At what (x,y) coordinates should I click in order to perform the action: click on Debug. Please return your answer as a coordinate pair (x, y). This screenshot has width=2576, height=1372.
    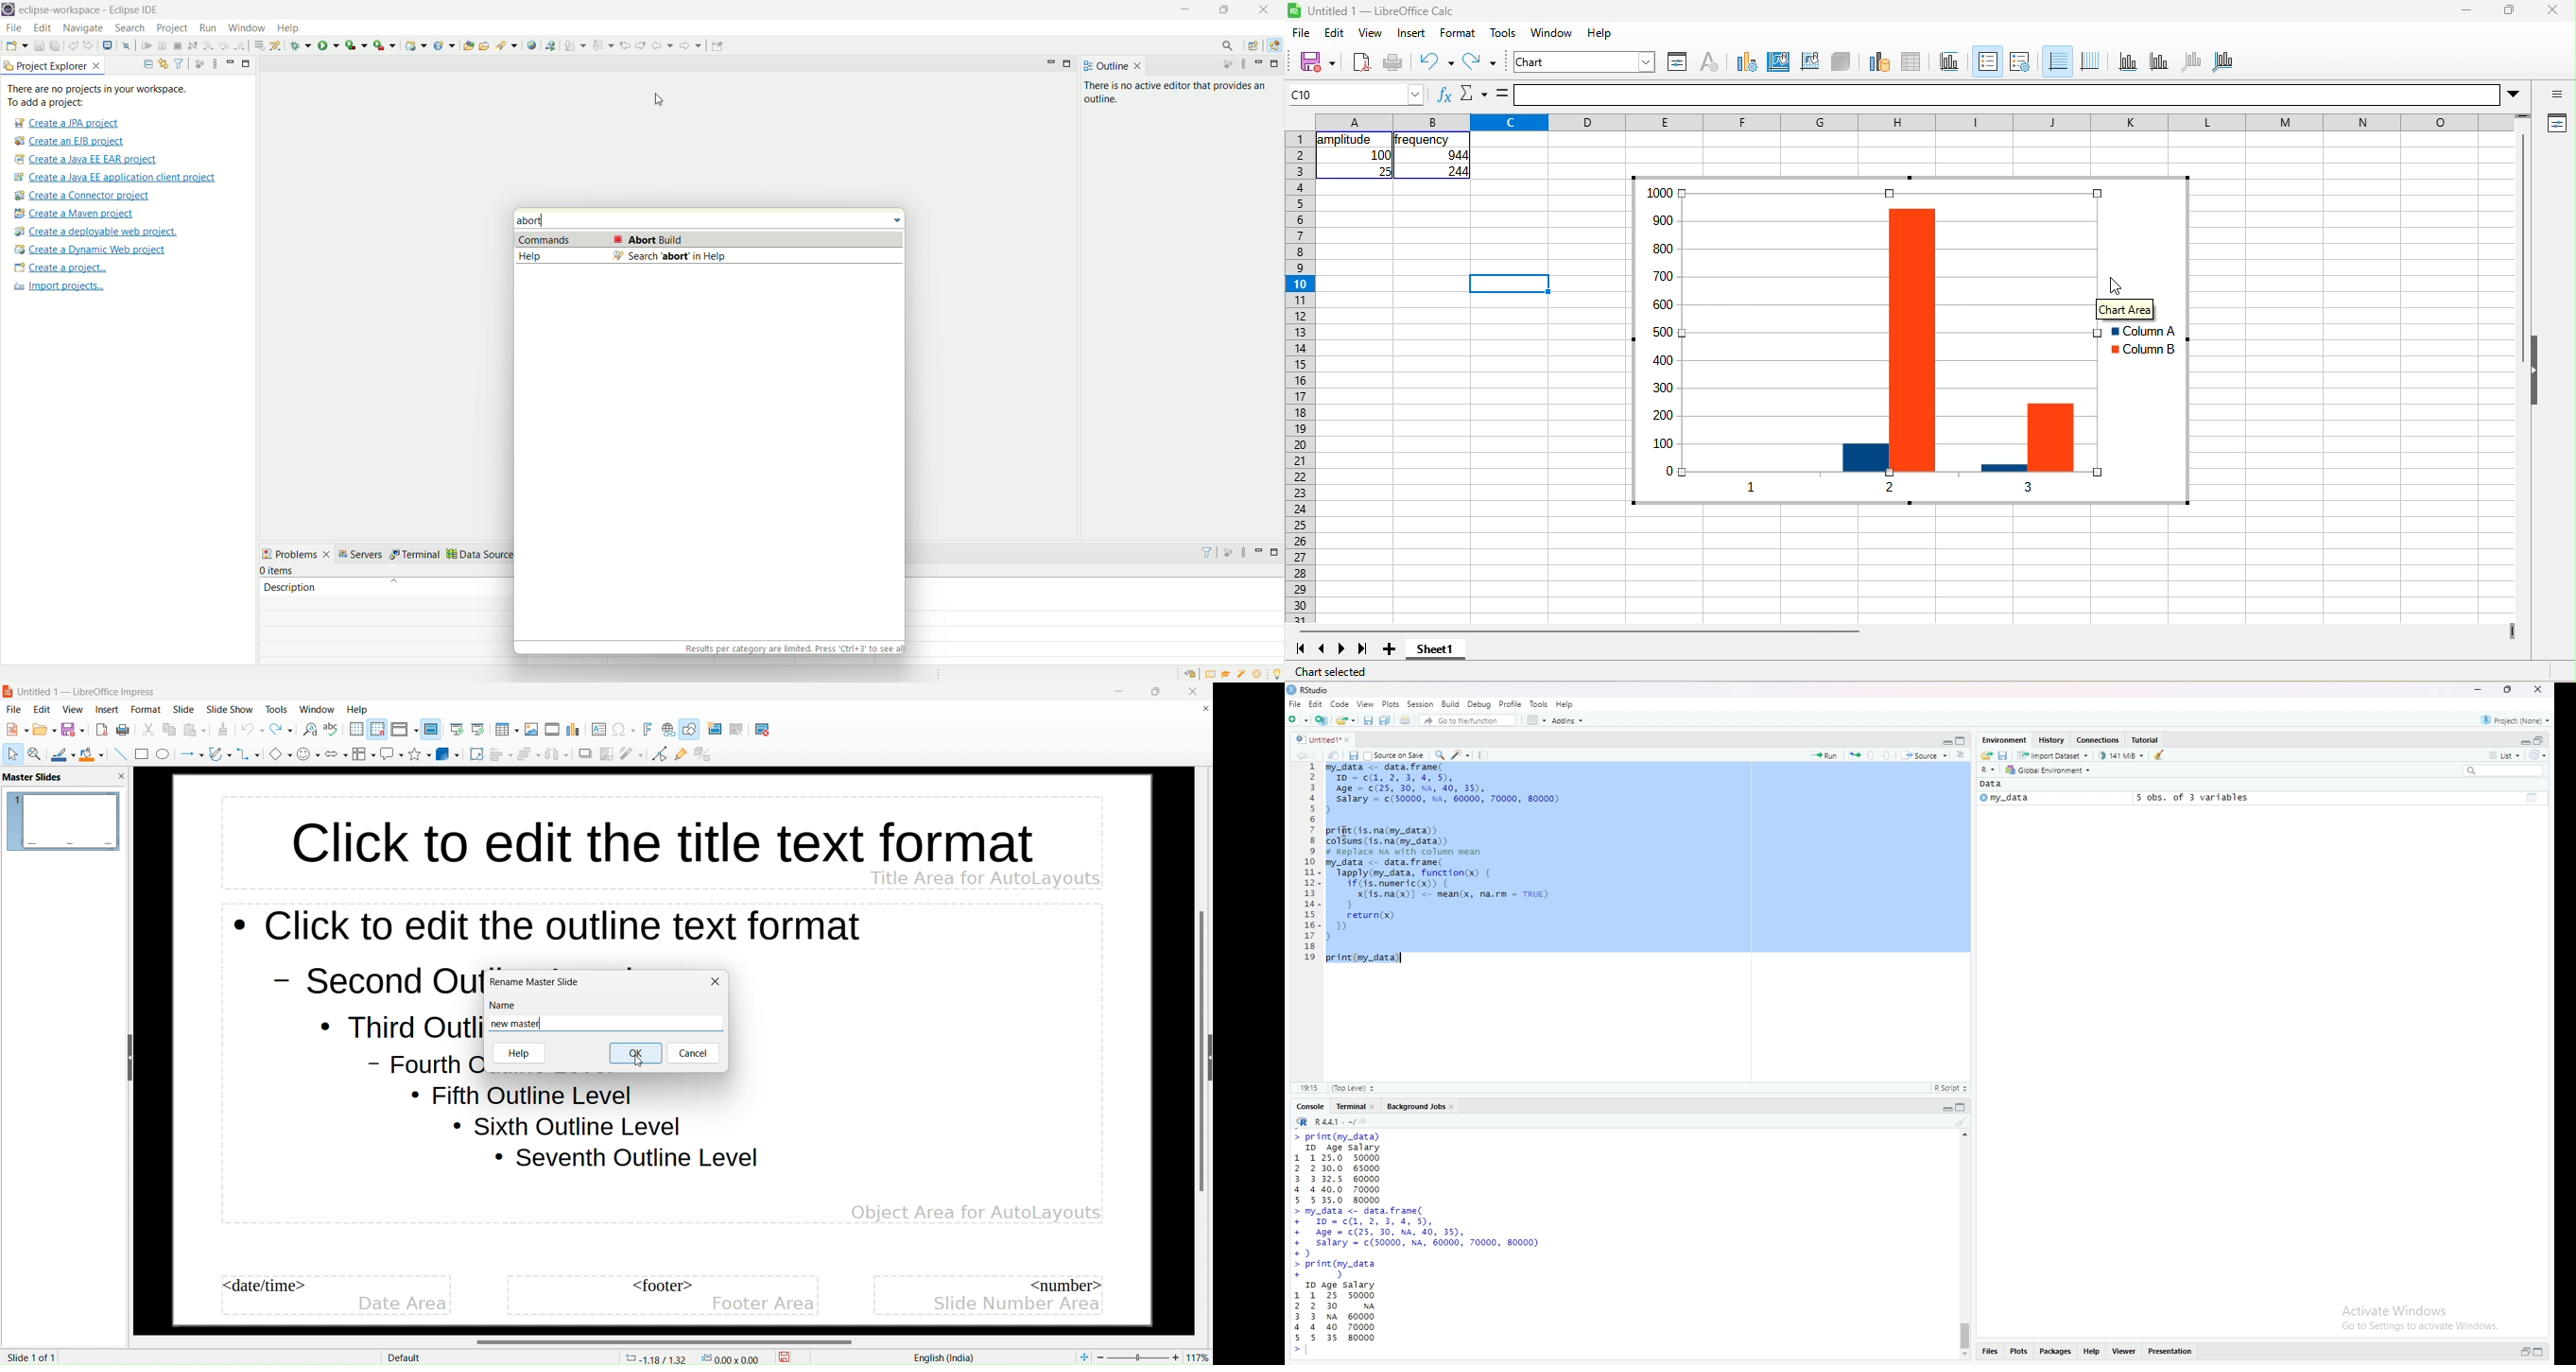
    Looking at the image, I should click on (1480, 703).